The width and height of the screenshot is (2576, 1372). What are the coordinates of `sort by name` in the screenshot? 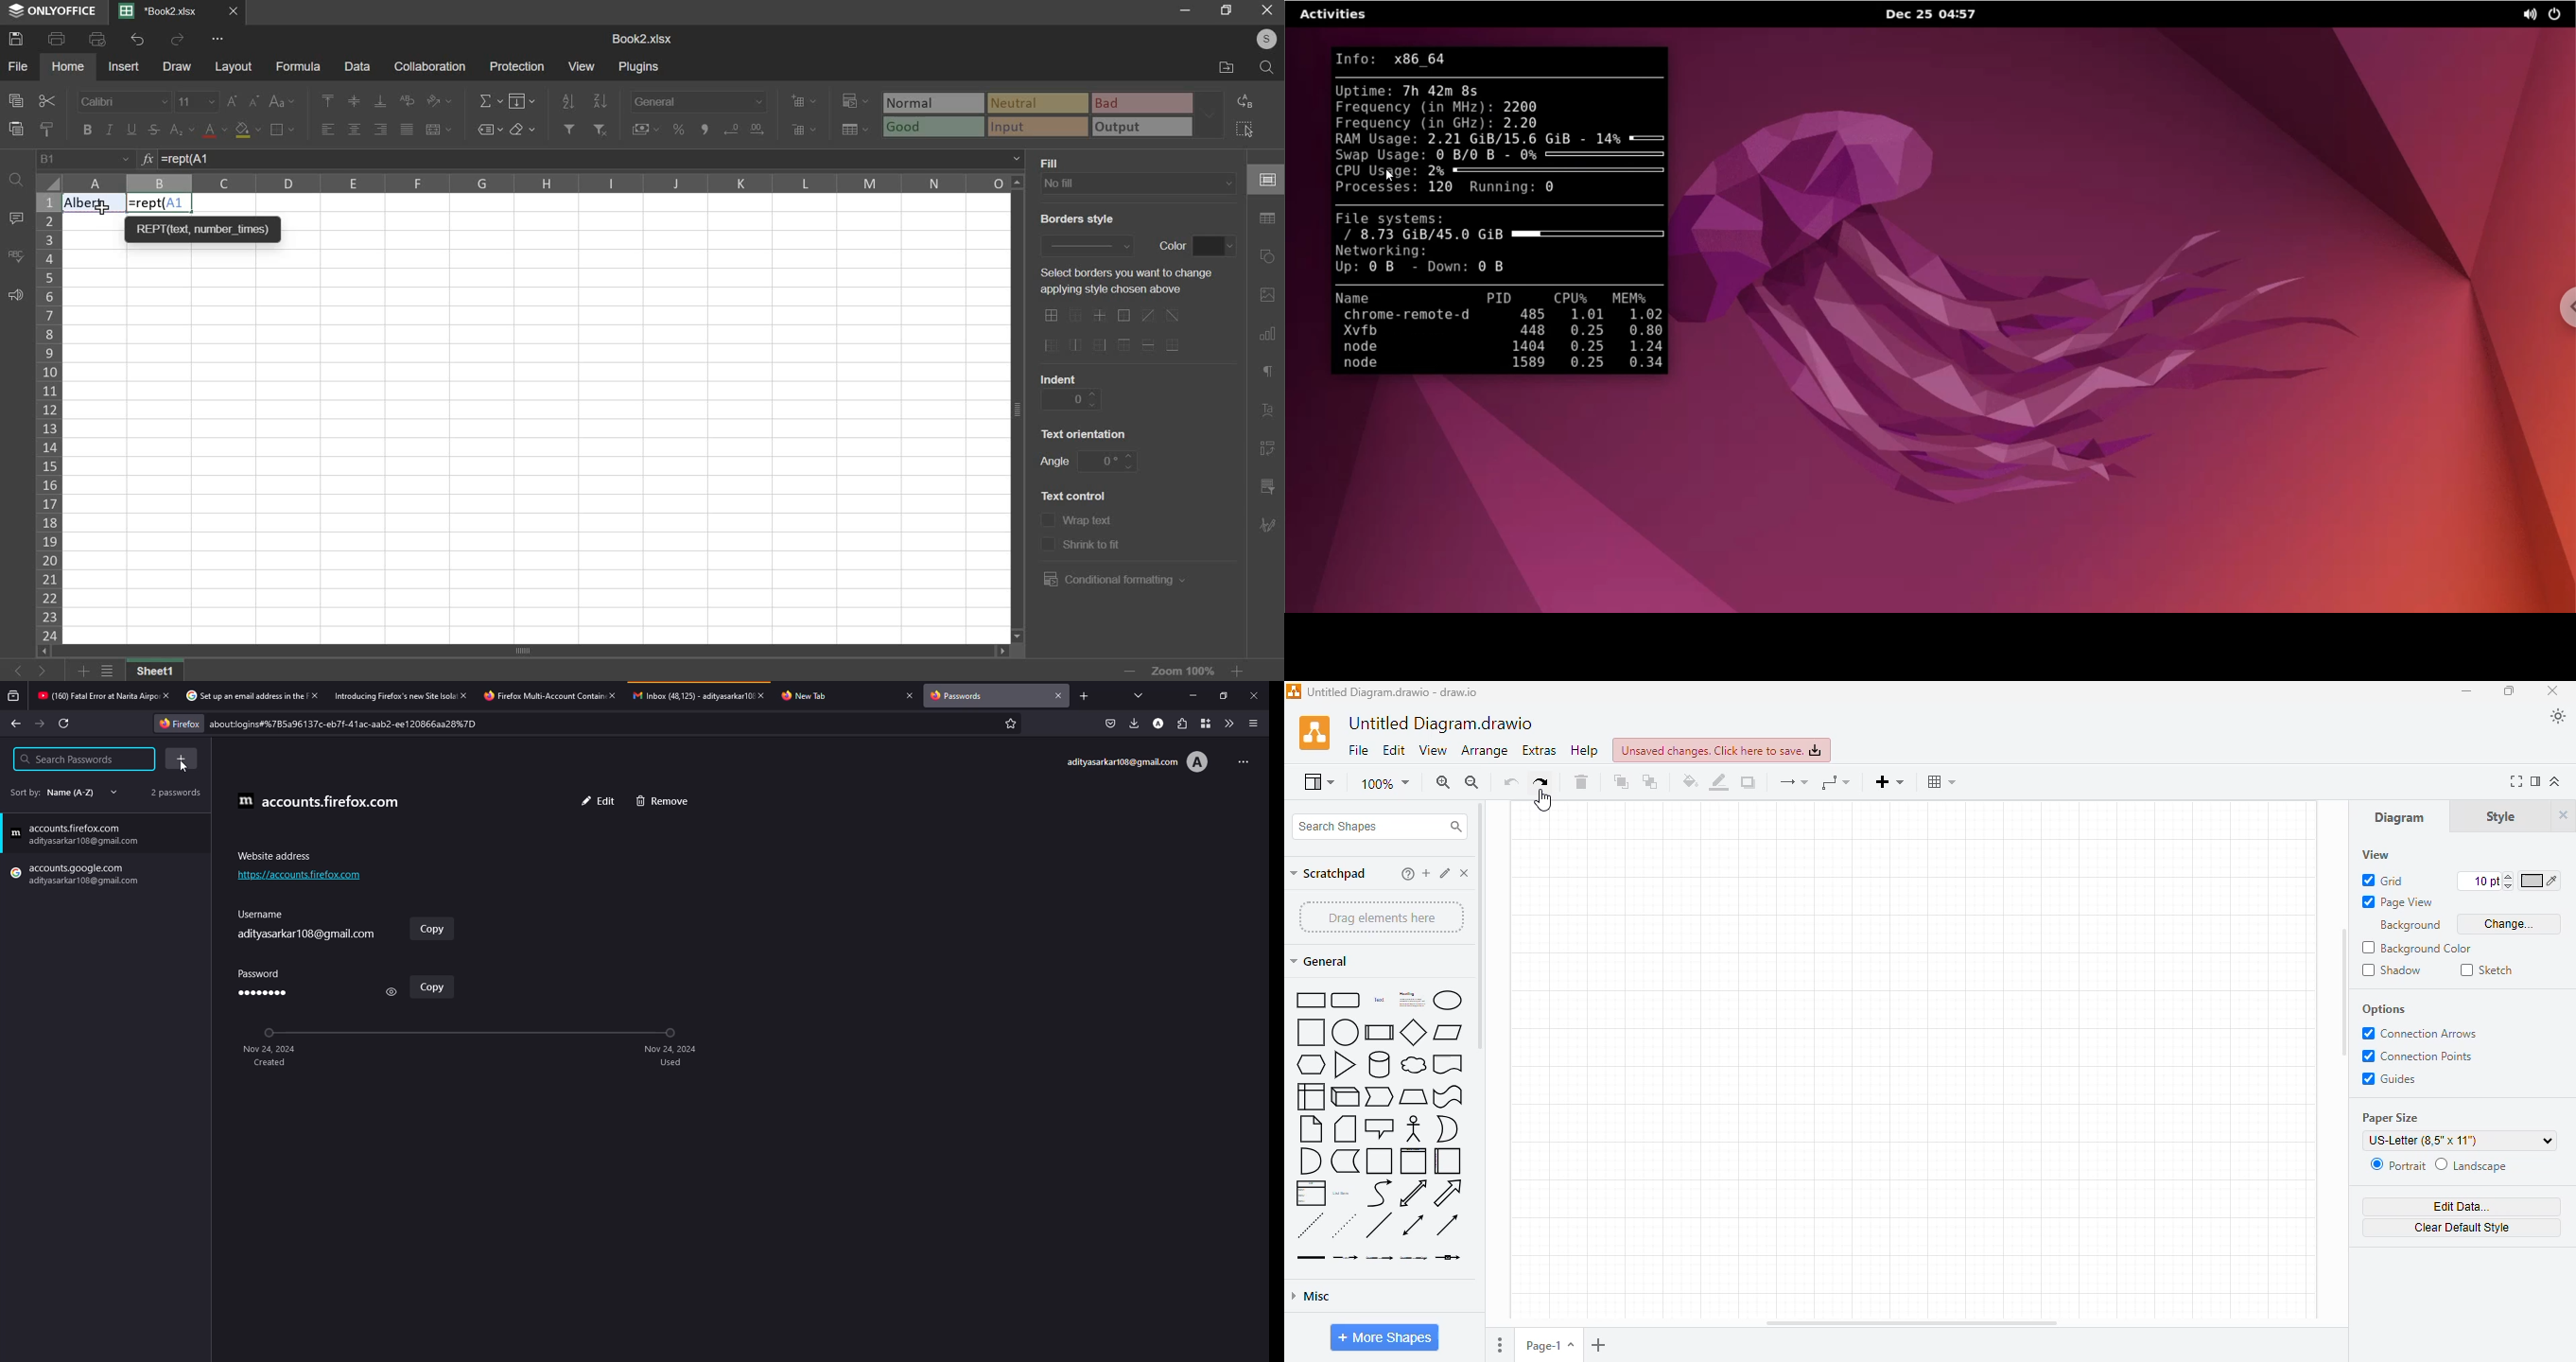 It's located at (59, 792).